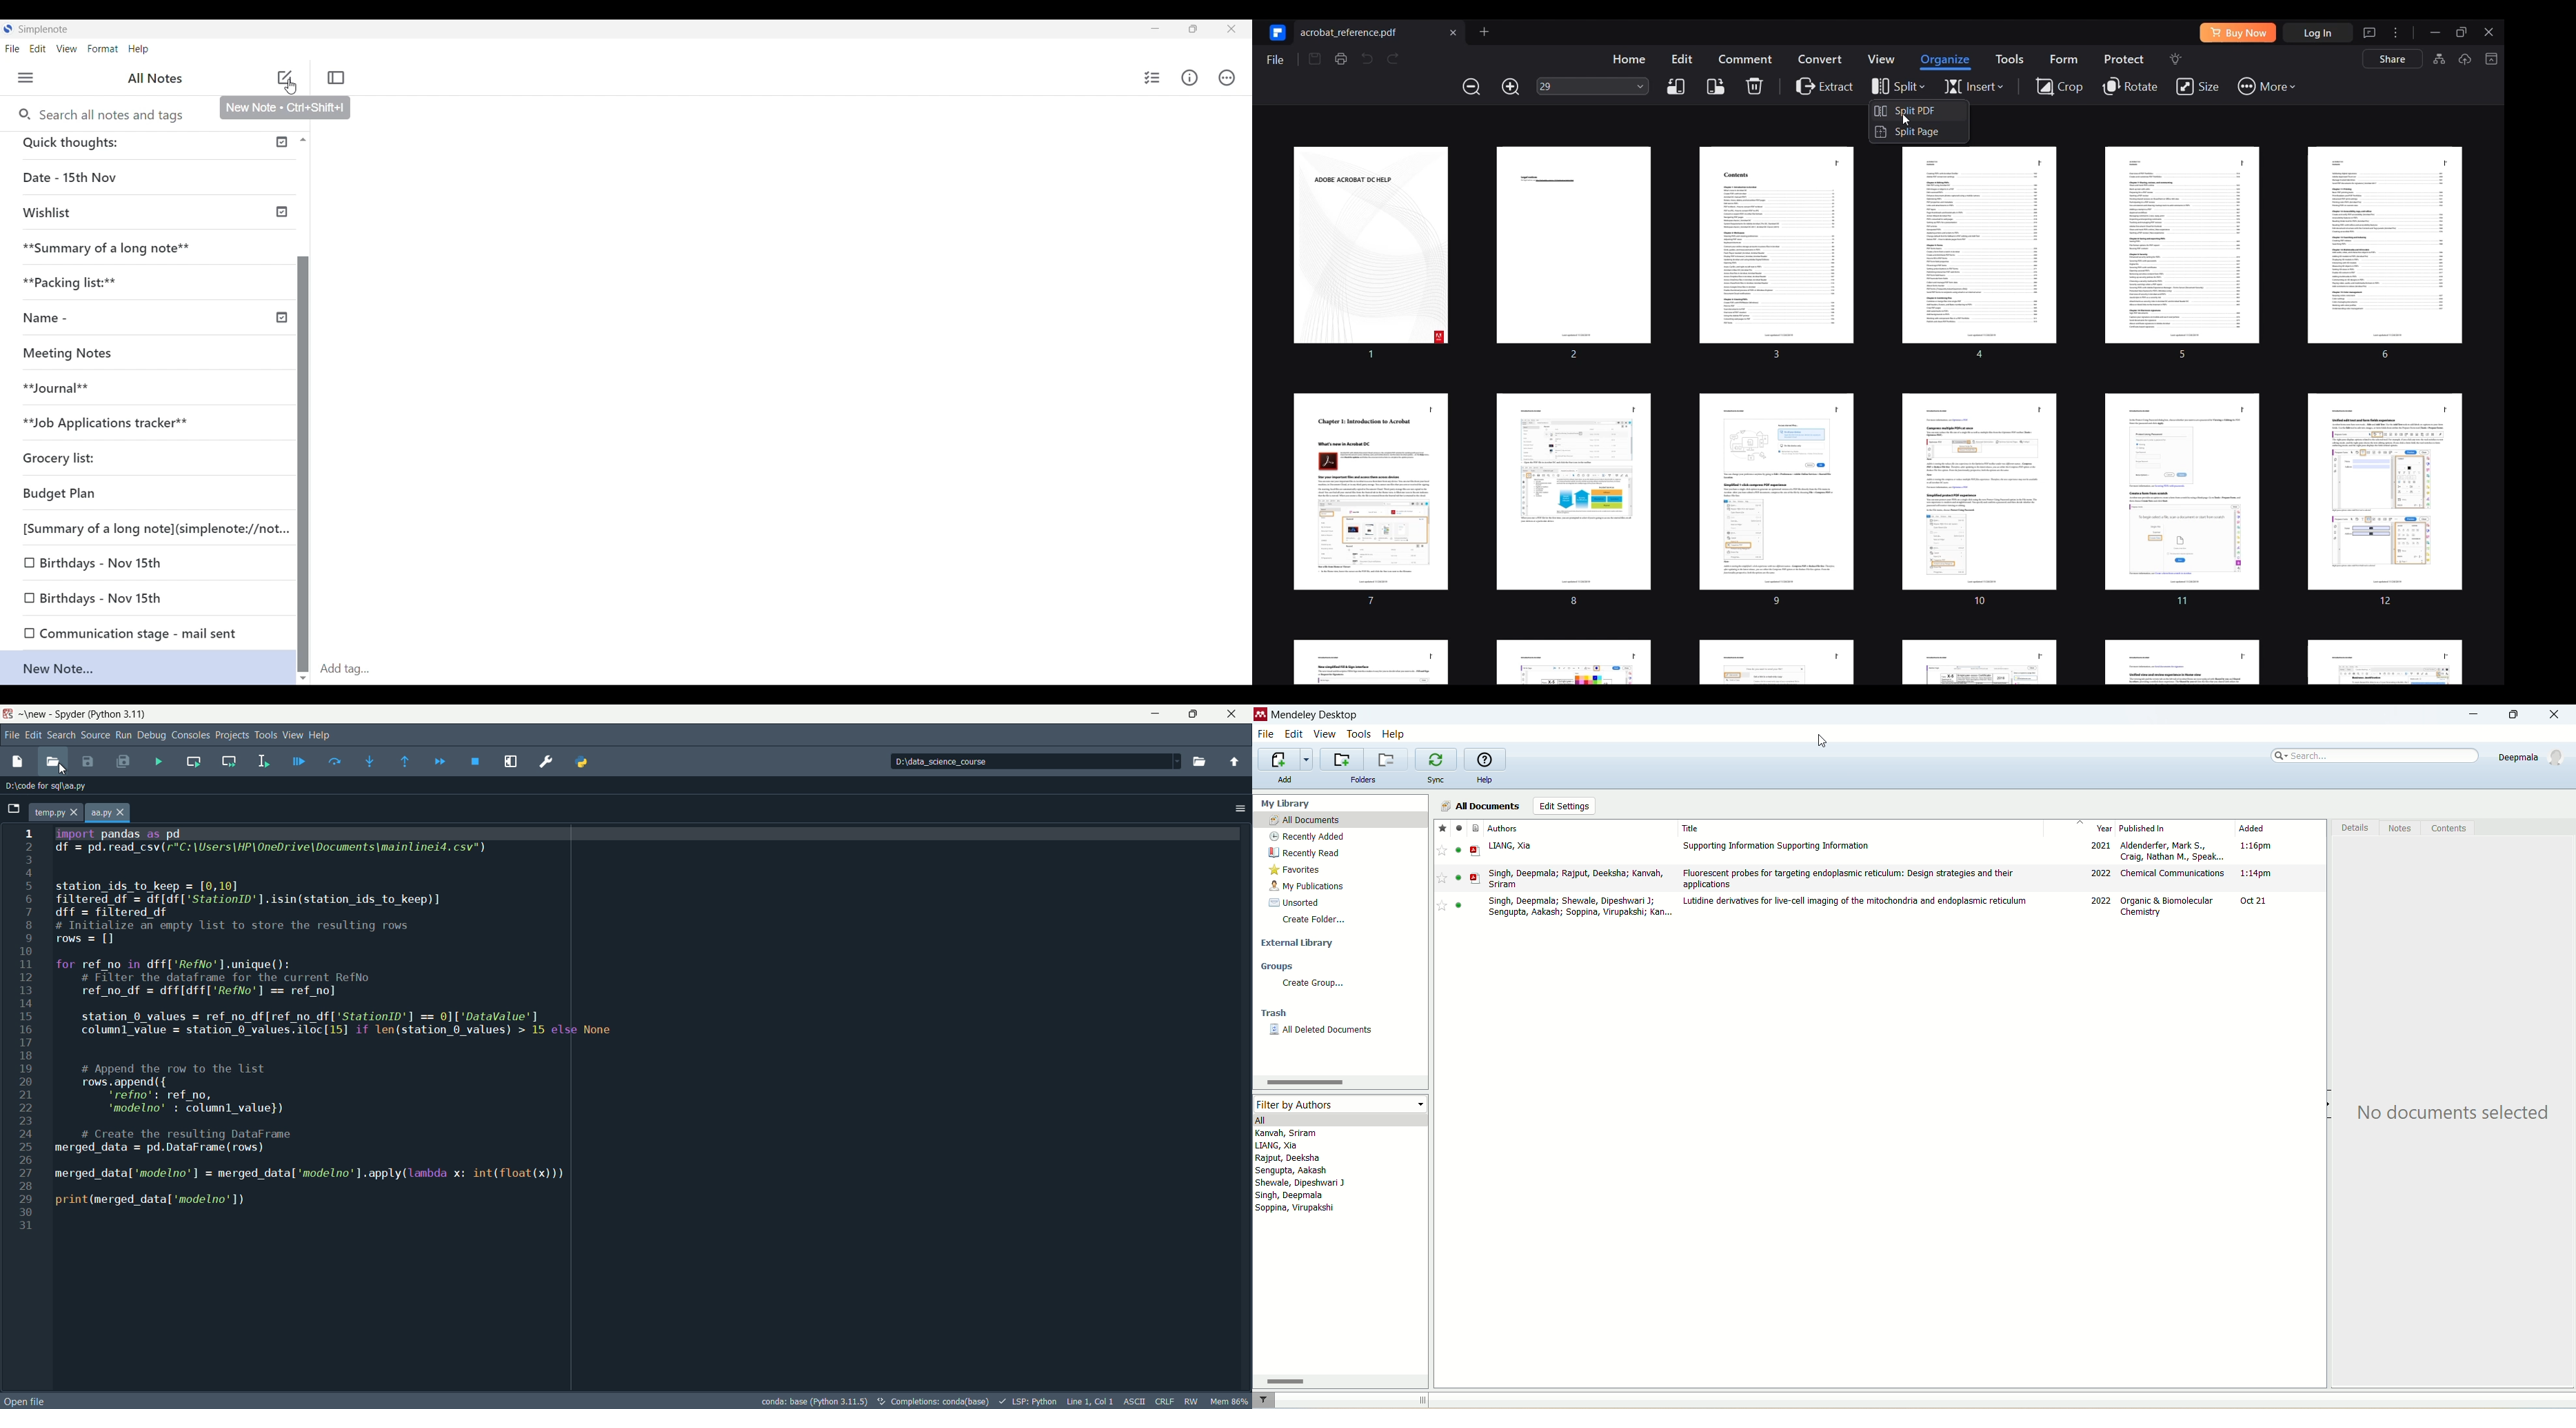  Describe the element at coordinates (1564, 807) in the screenshot. I see `edit settings` at that location.